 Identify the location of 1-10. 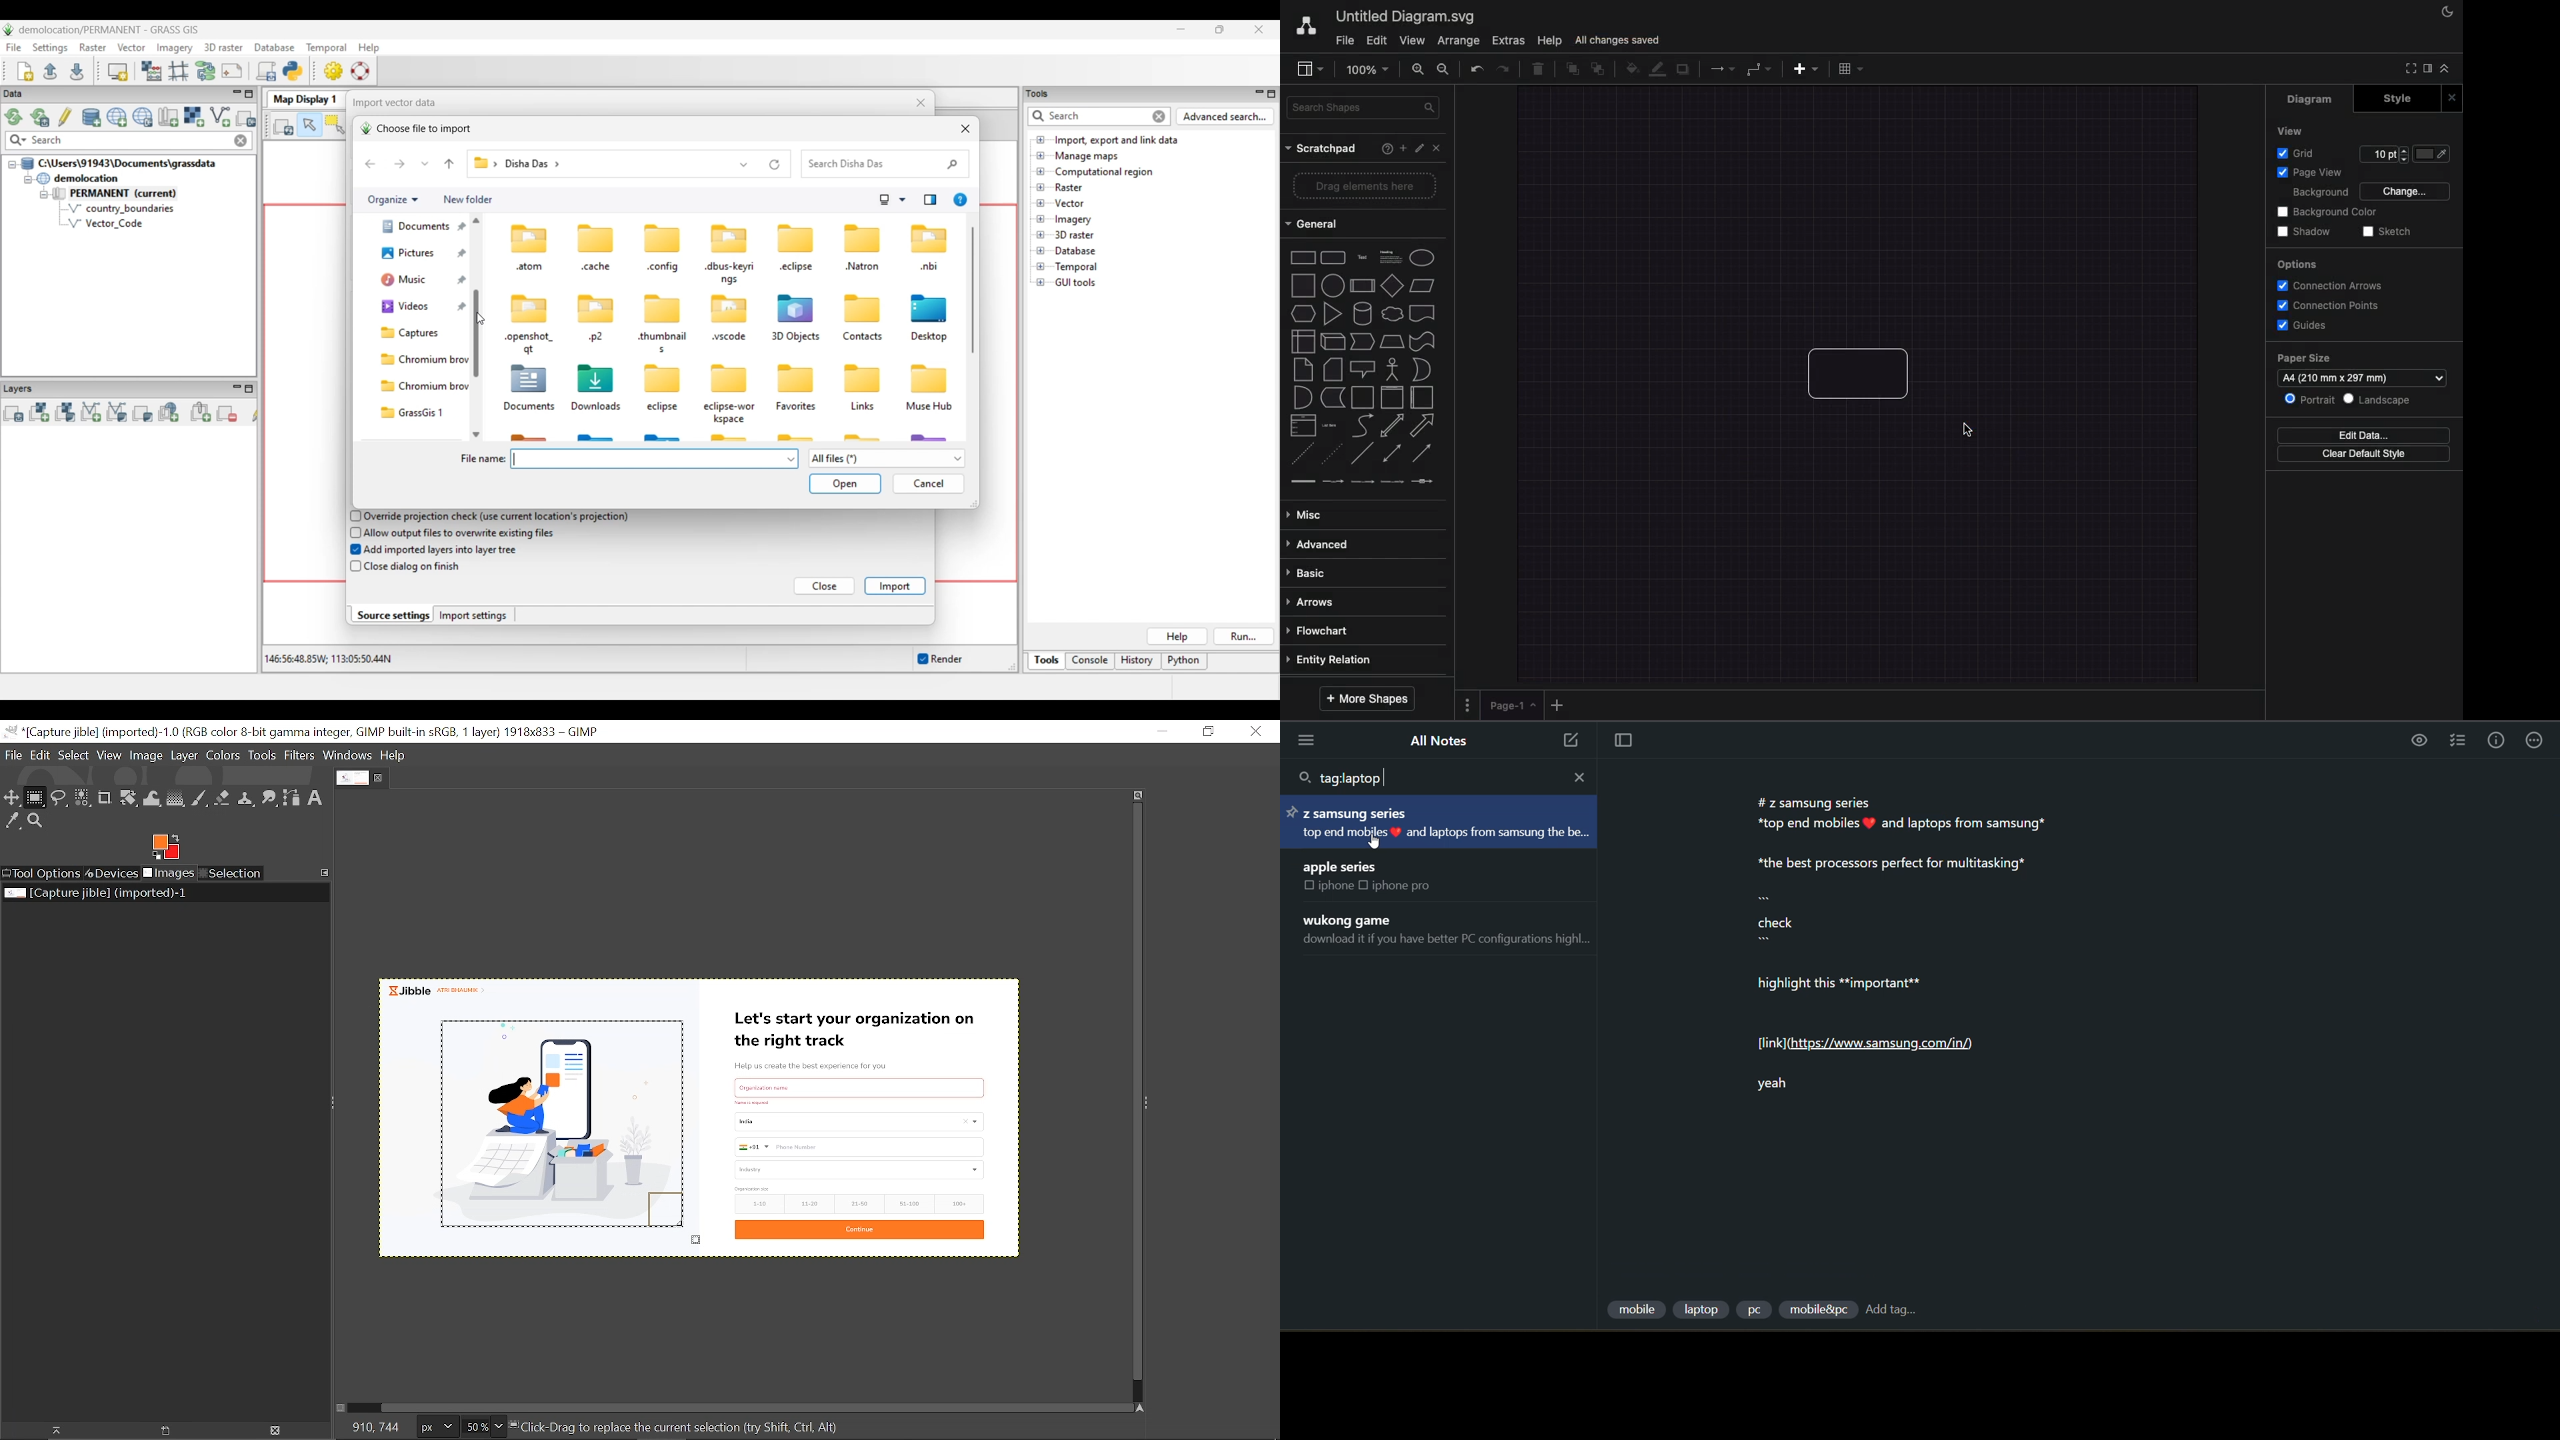
(756, 1204).